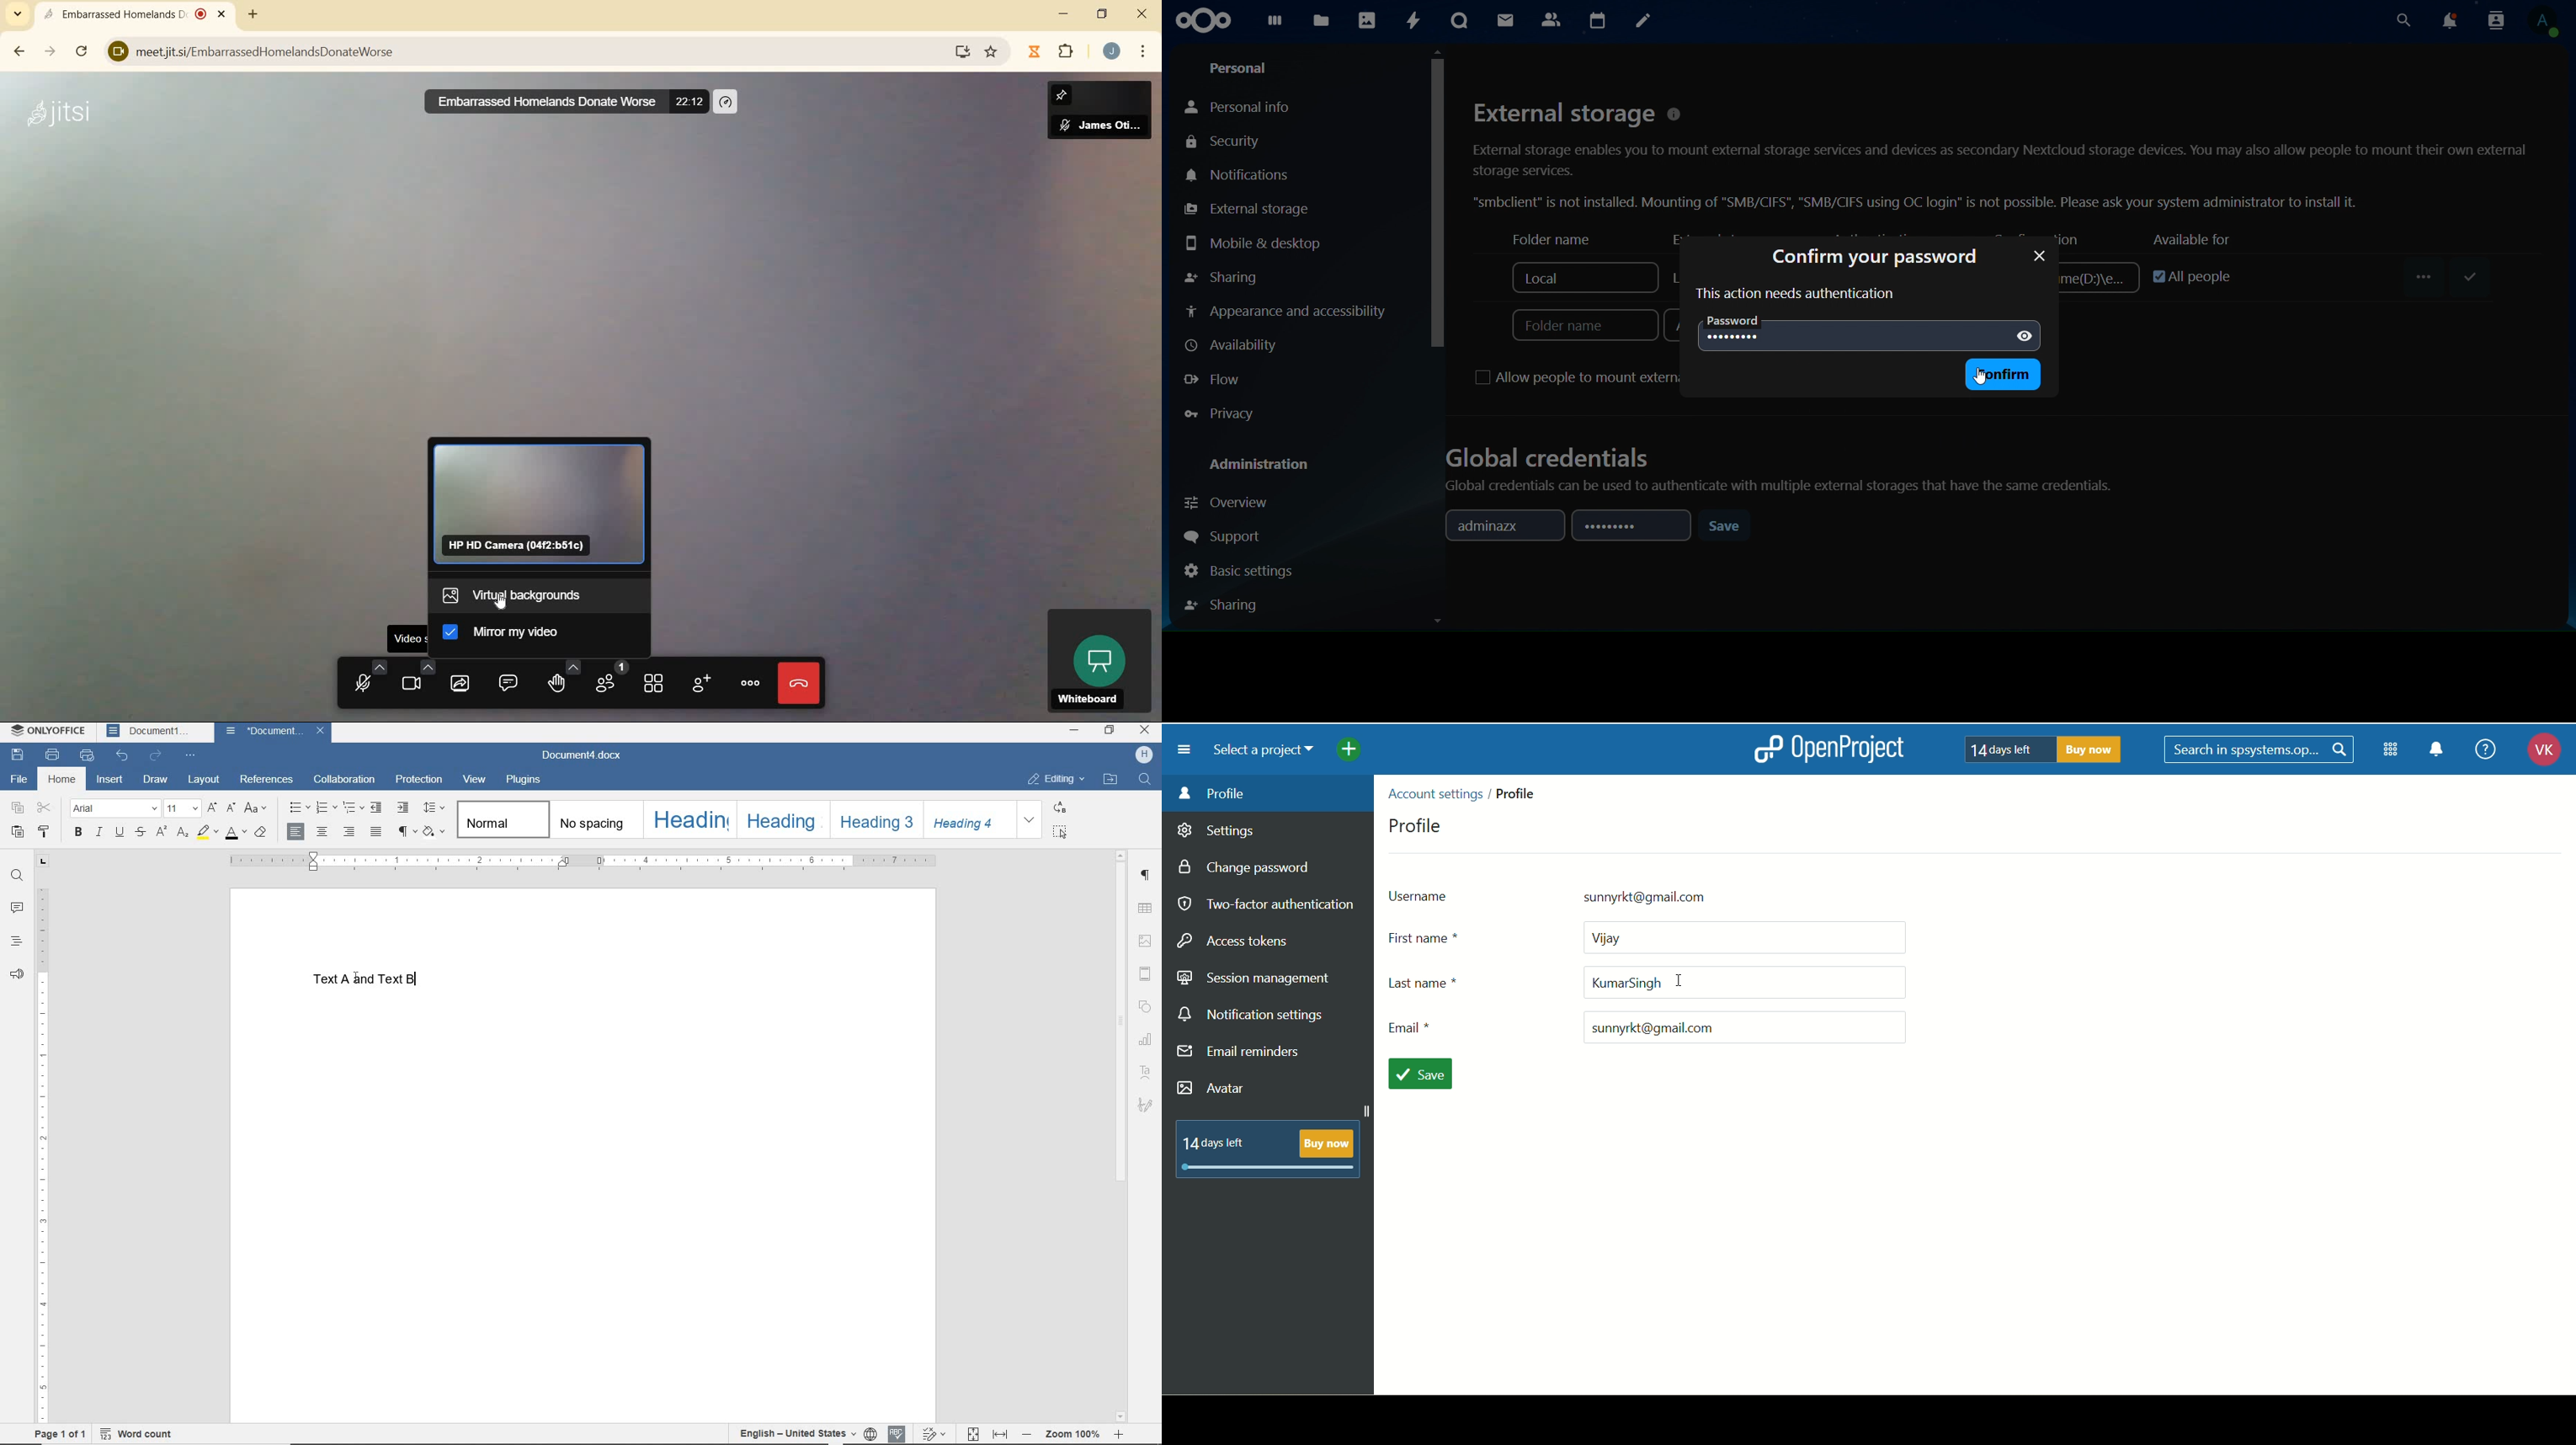 The height and width of the screenshot is (1456, 2576). What do you see at coordinates (1269, 752) in the screenshot?
I see `select a project` at bounding box center [1269, 752].